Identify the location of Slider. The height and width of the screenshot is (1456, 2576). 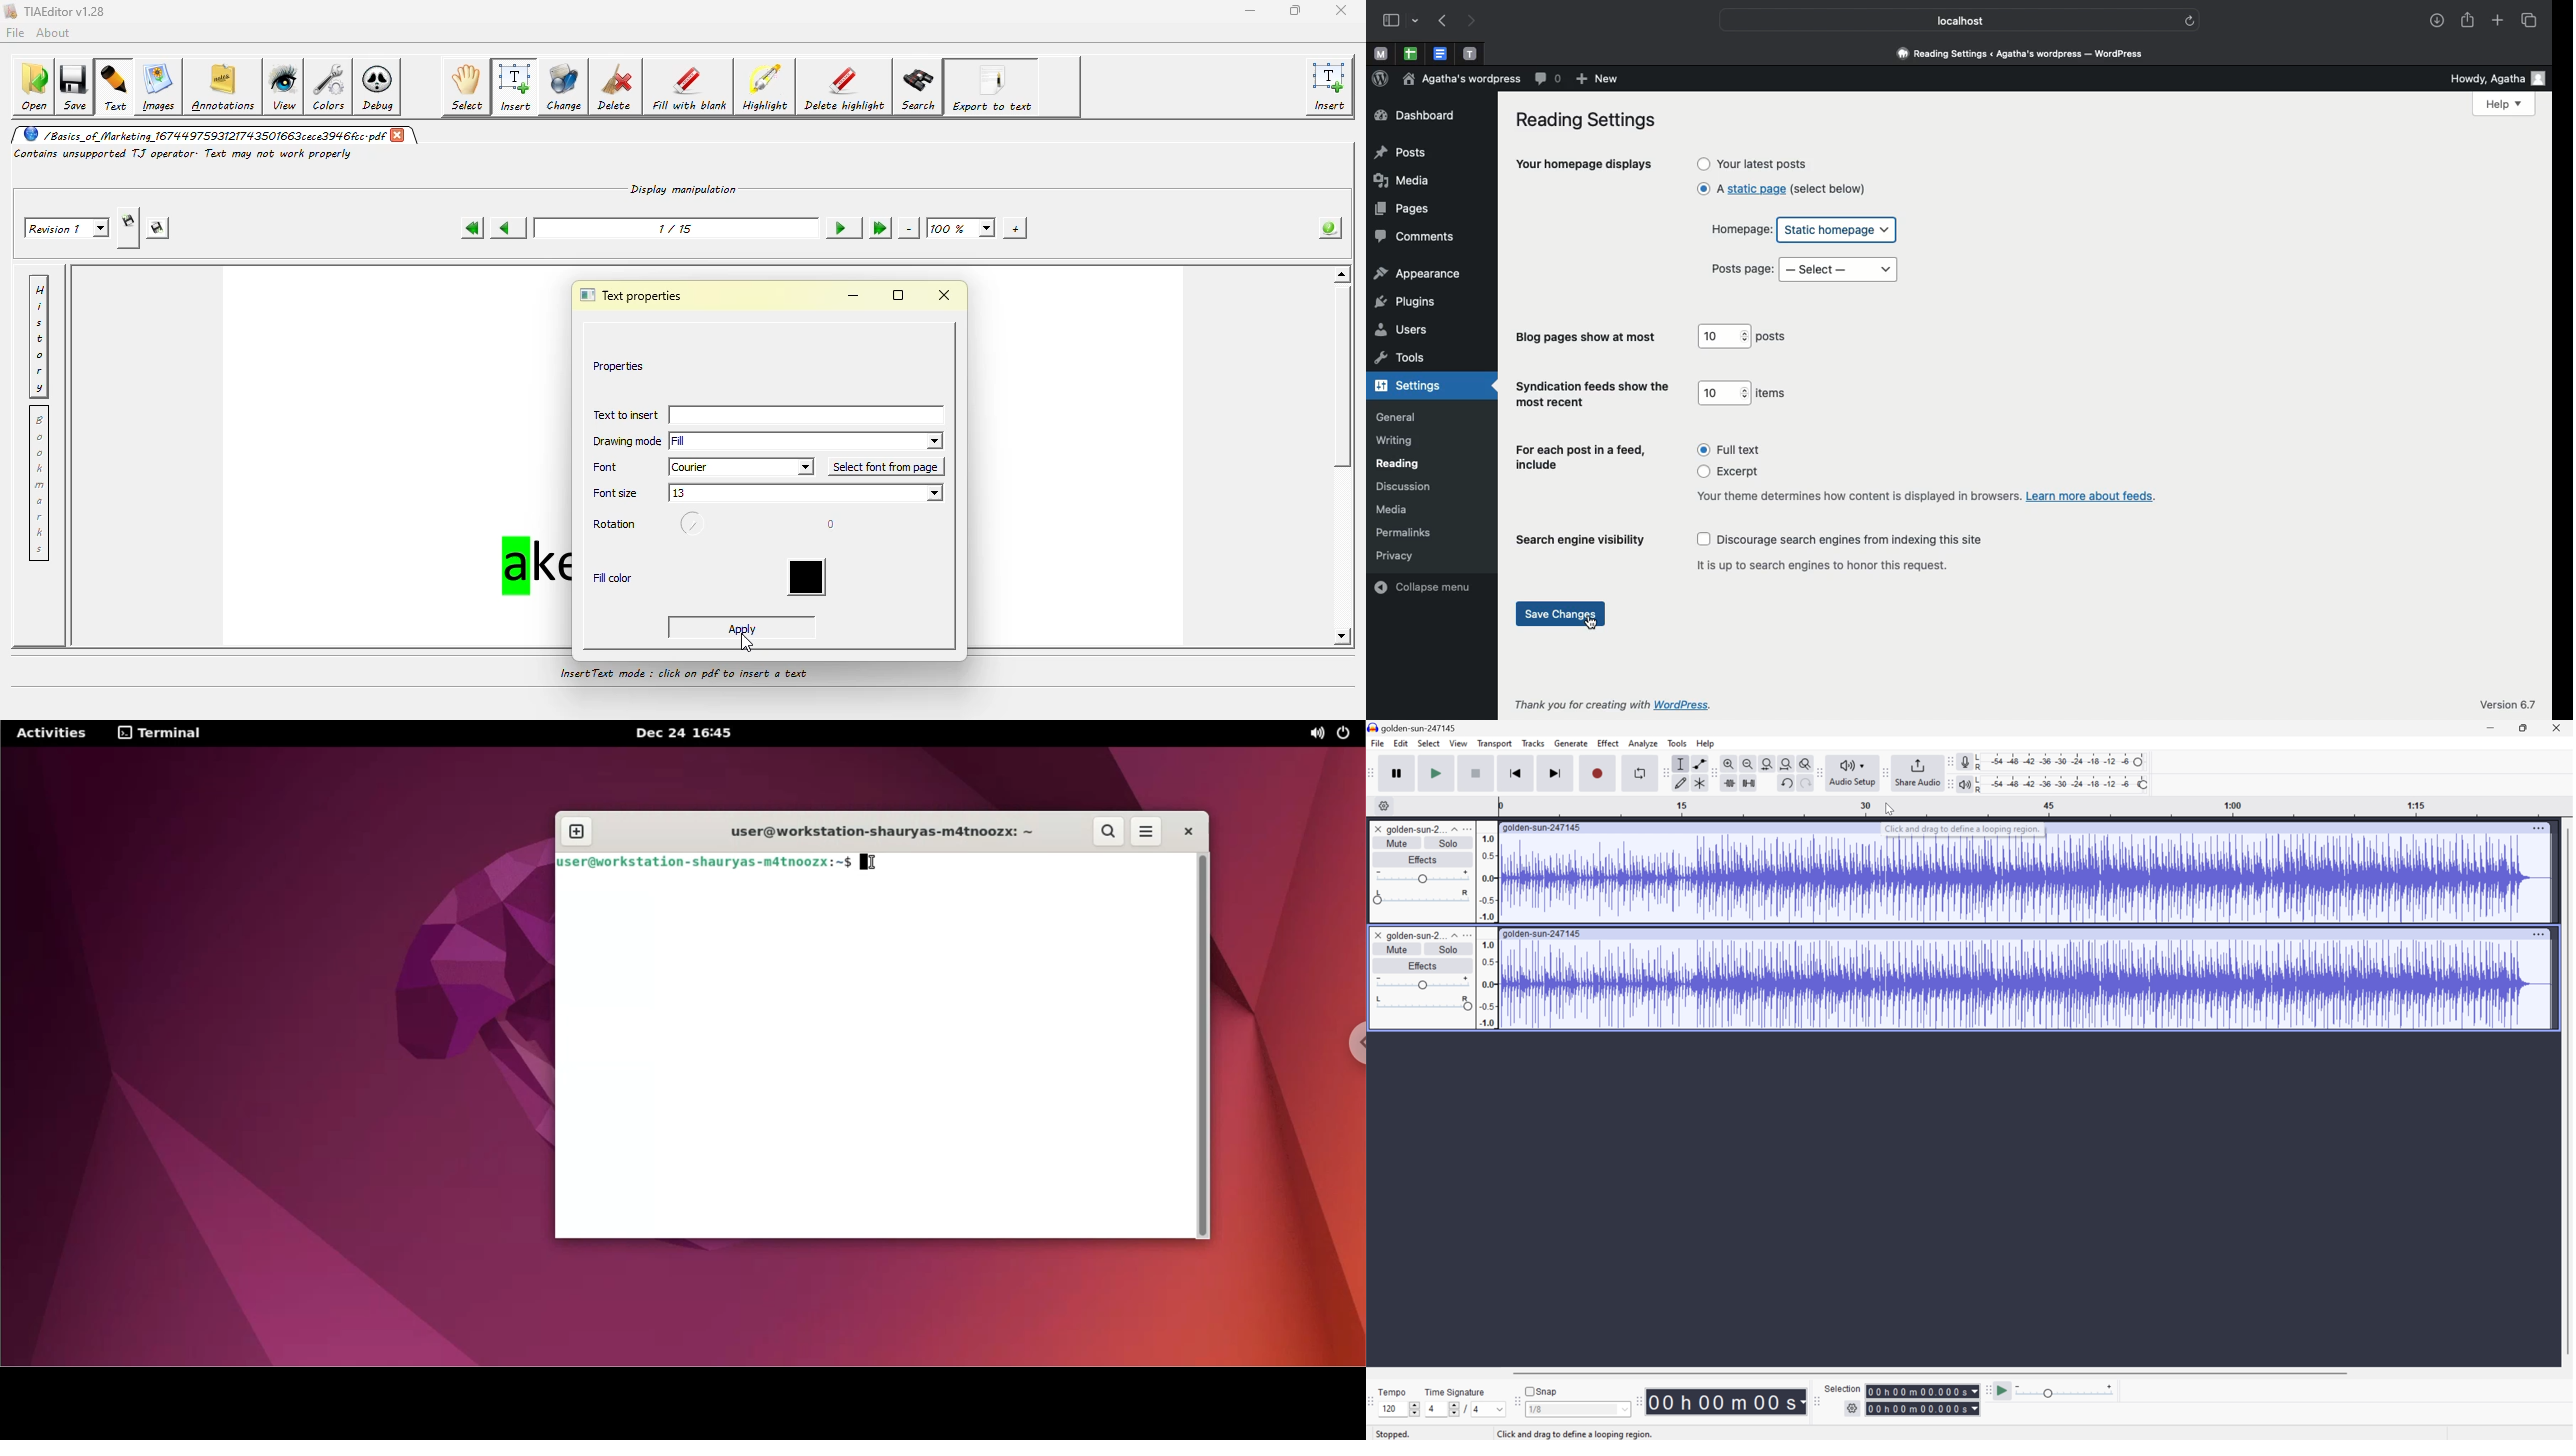
(1424, 983).